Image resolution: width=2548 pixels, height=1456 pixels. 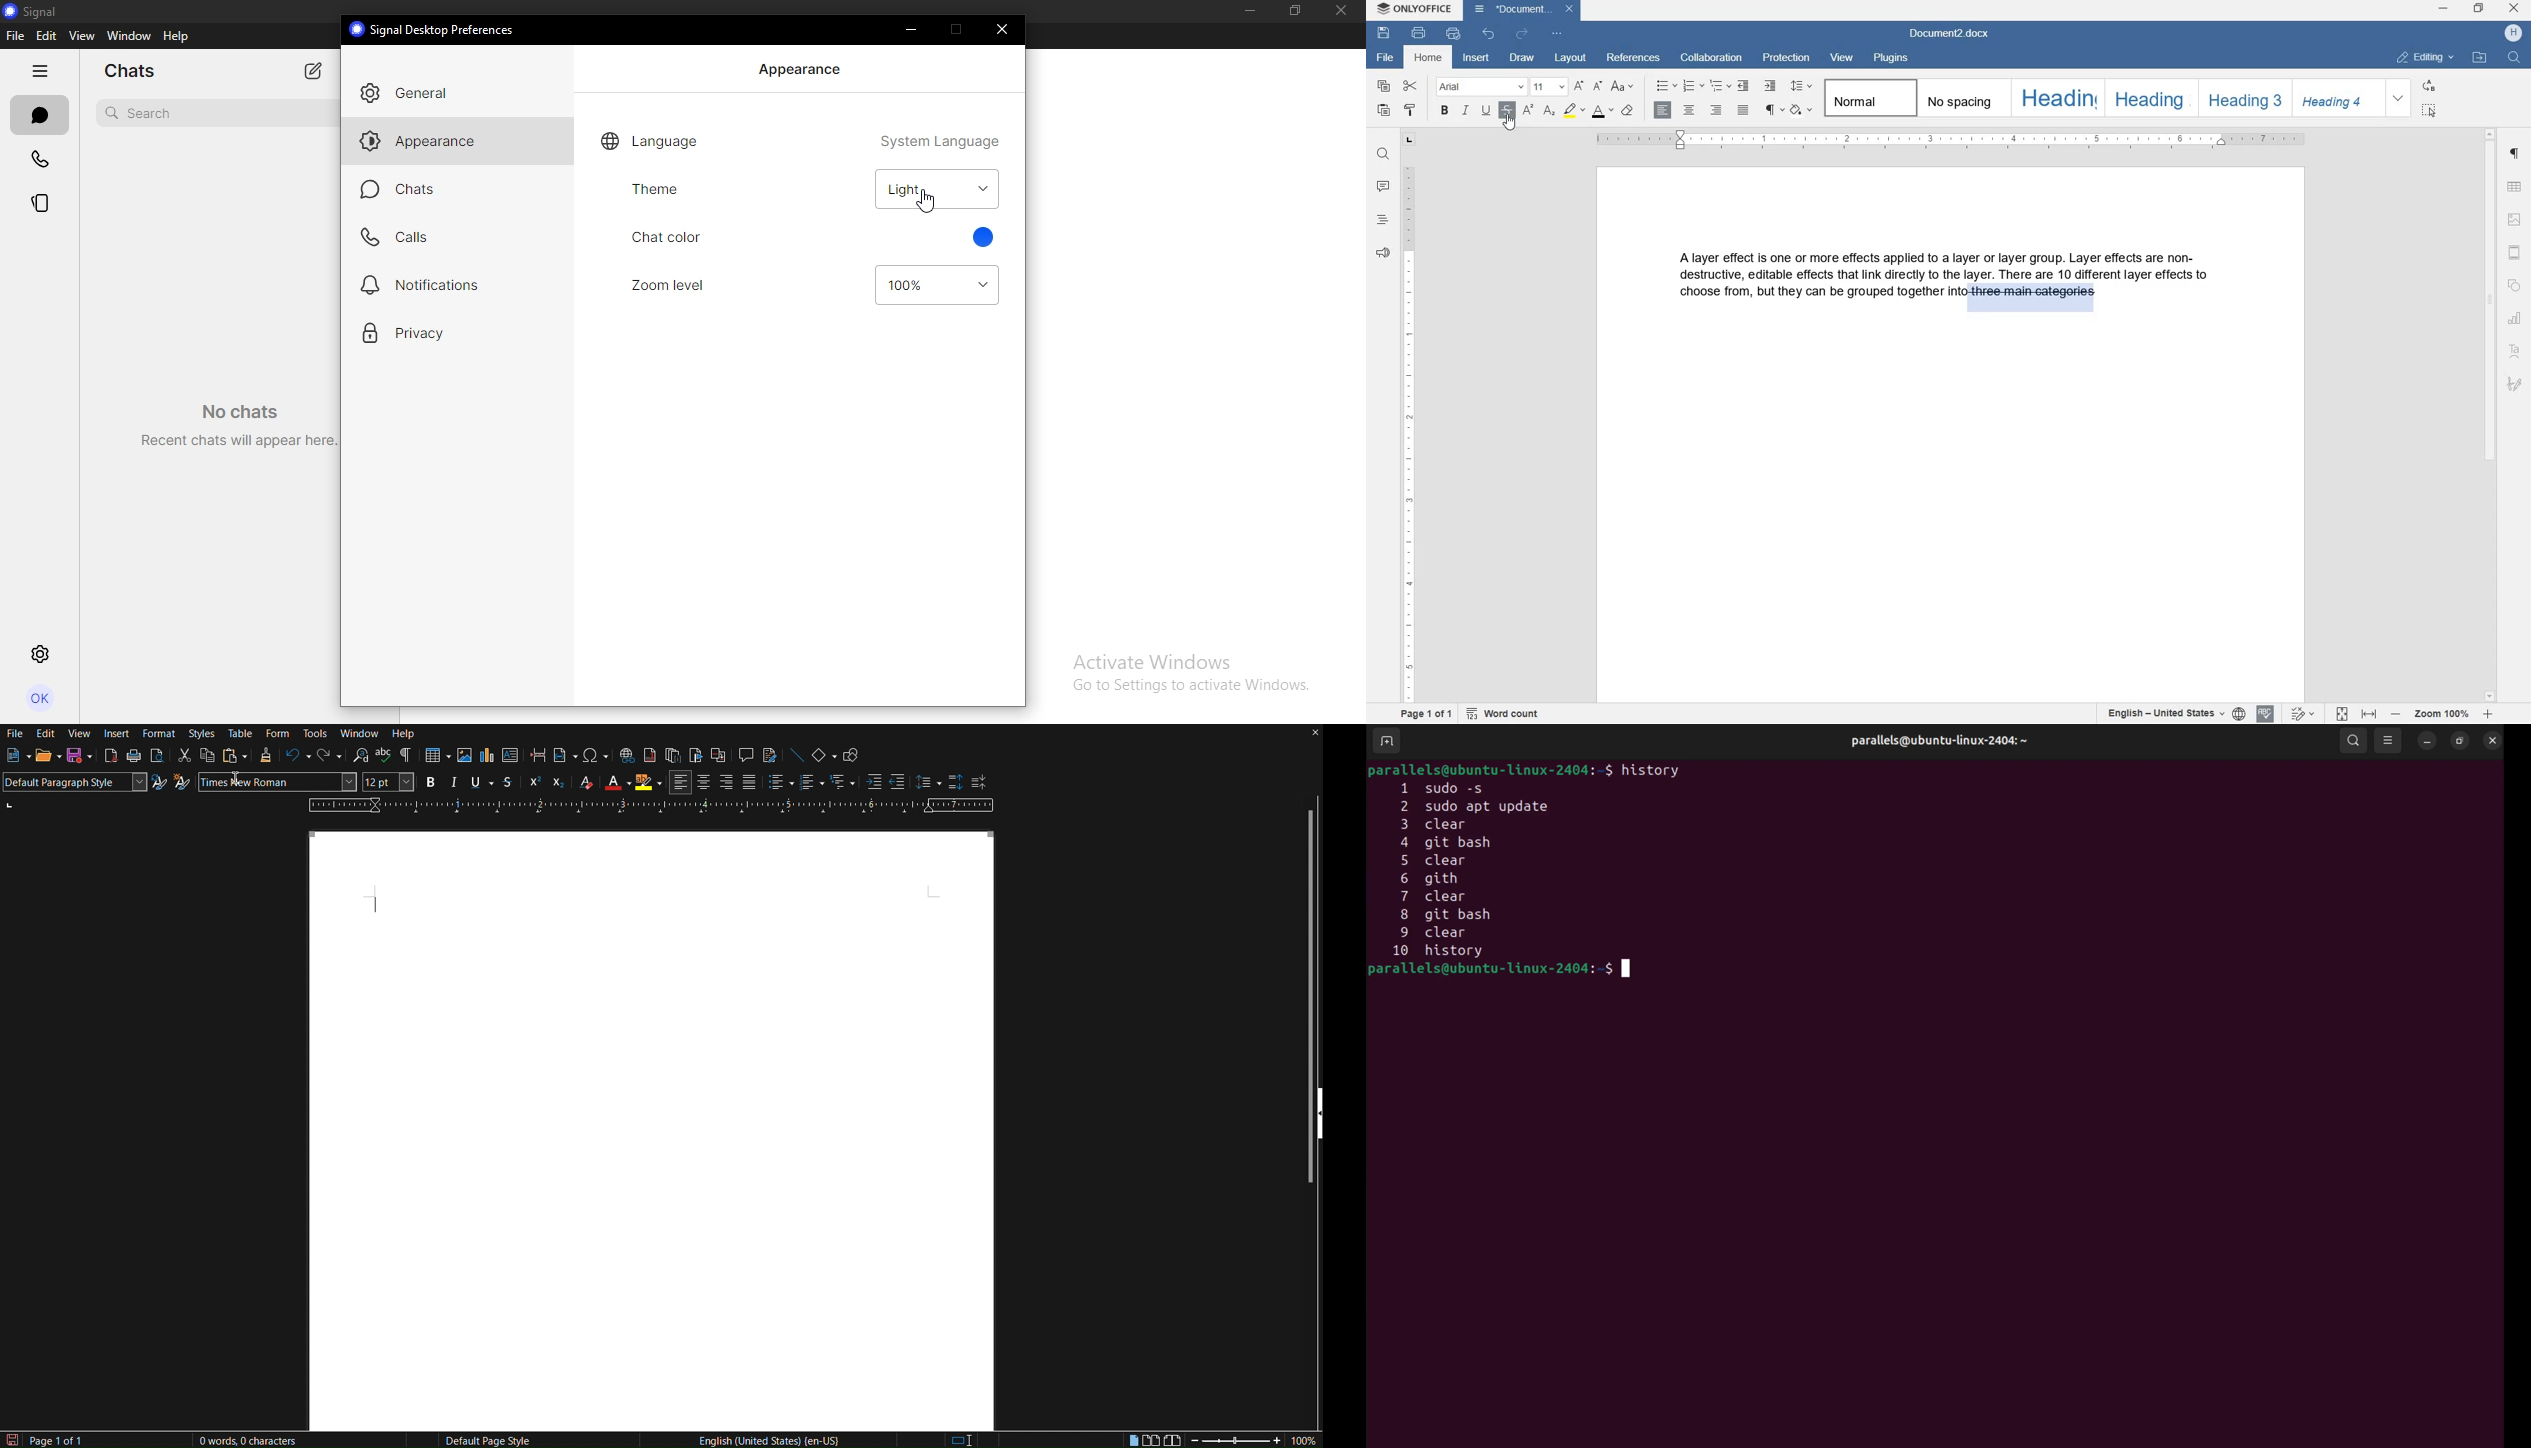 What do you see at coordinates (408, 734) in the screenshot?
I see `Help` at bounding box center [408, 734].